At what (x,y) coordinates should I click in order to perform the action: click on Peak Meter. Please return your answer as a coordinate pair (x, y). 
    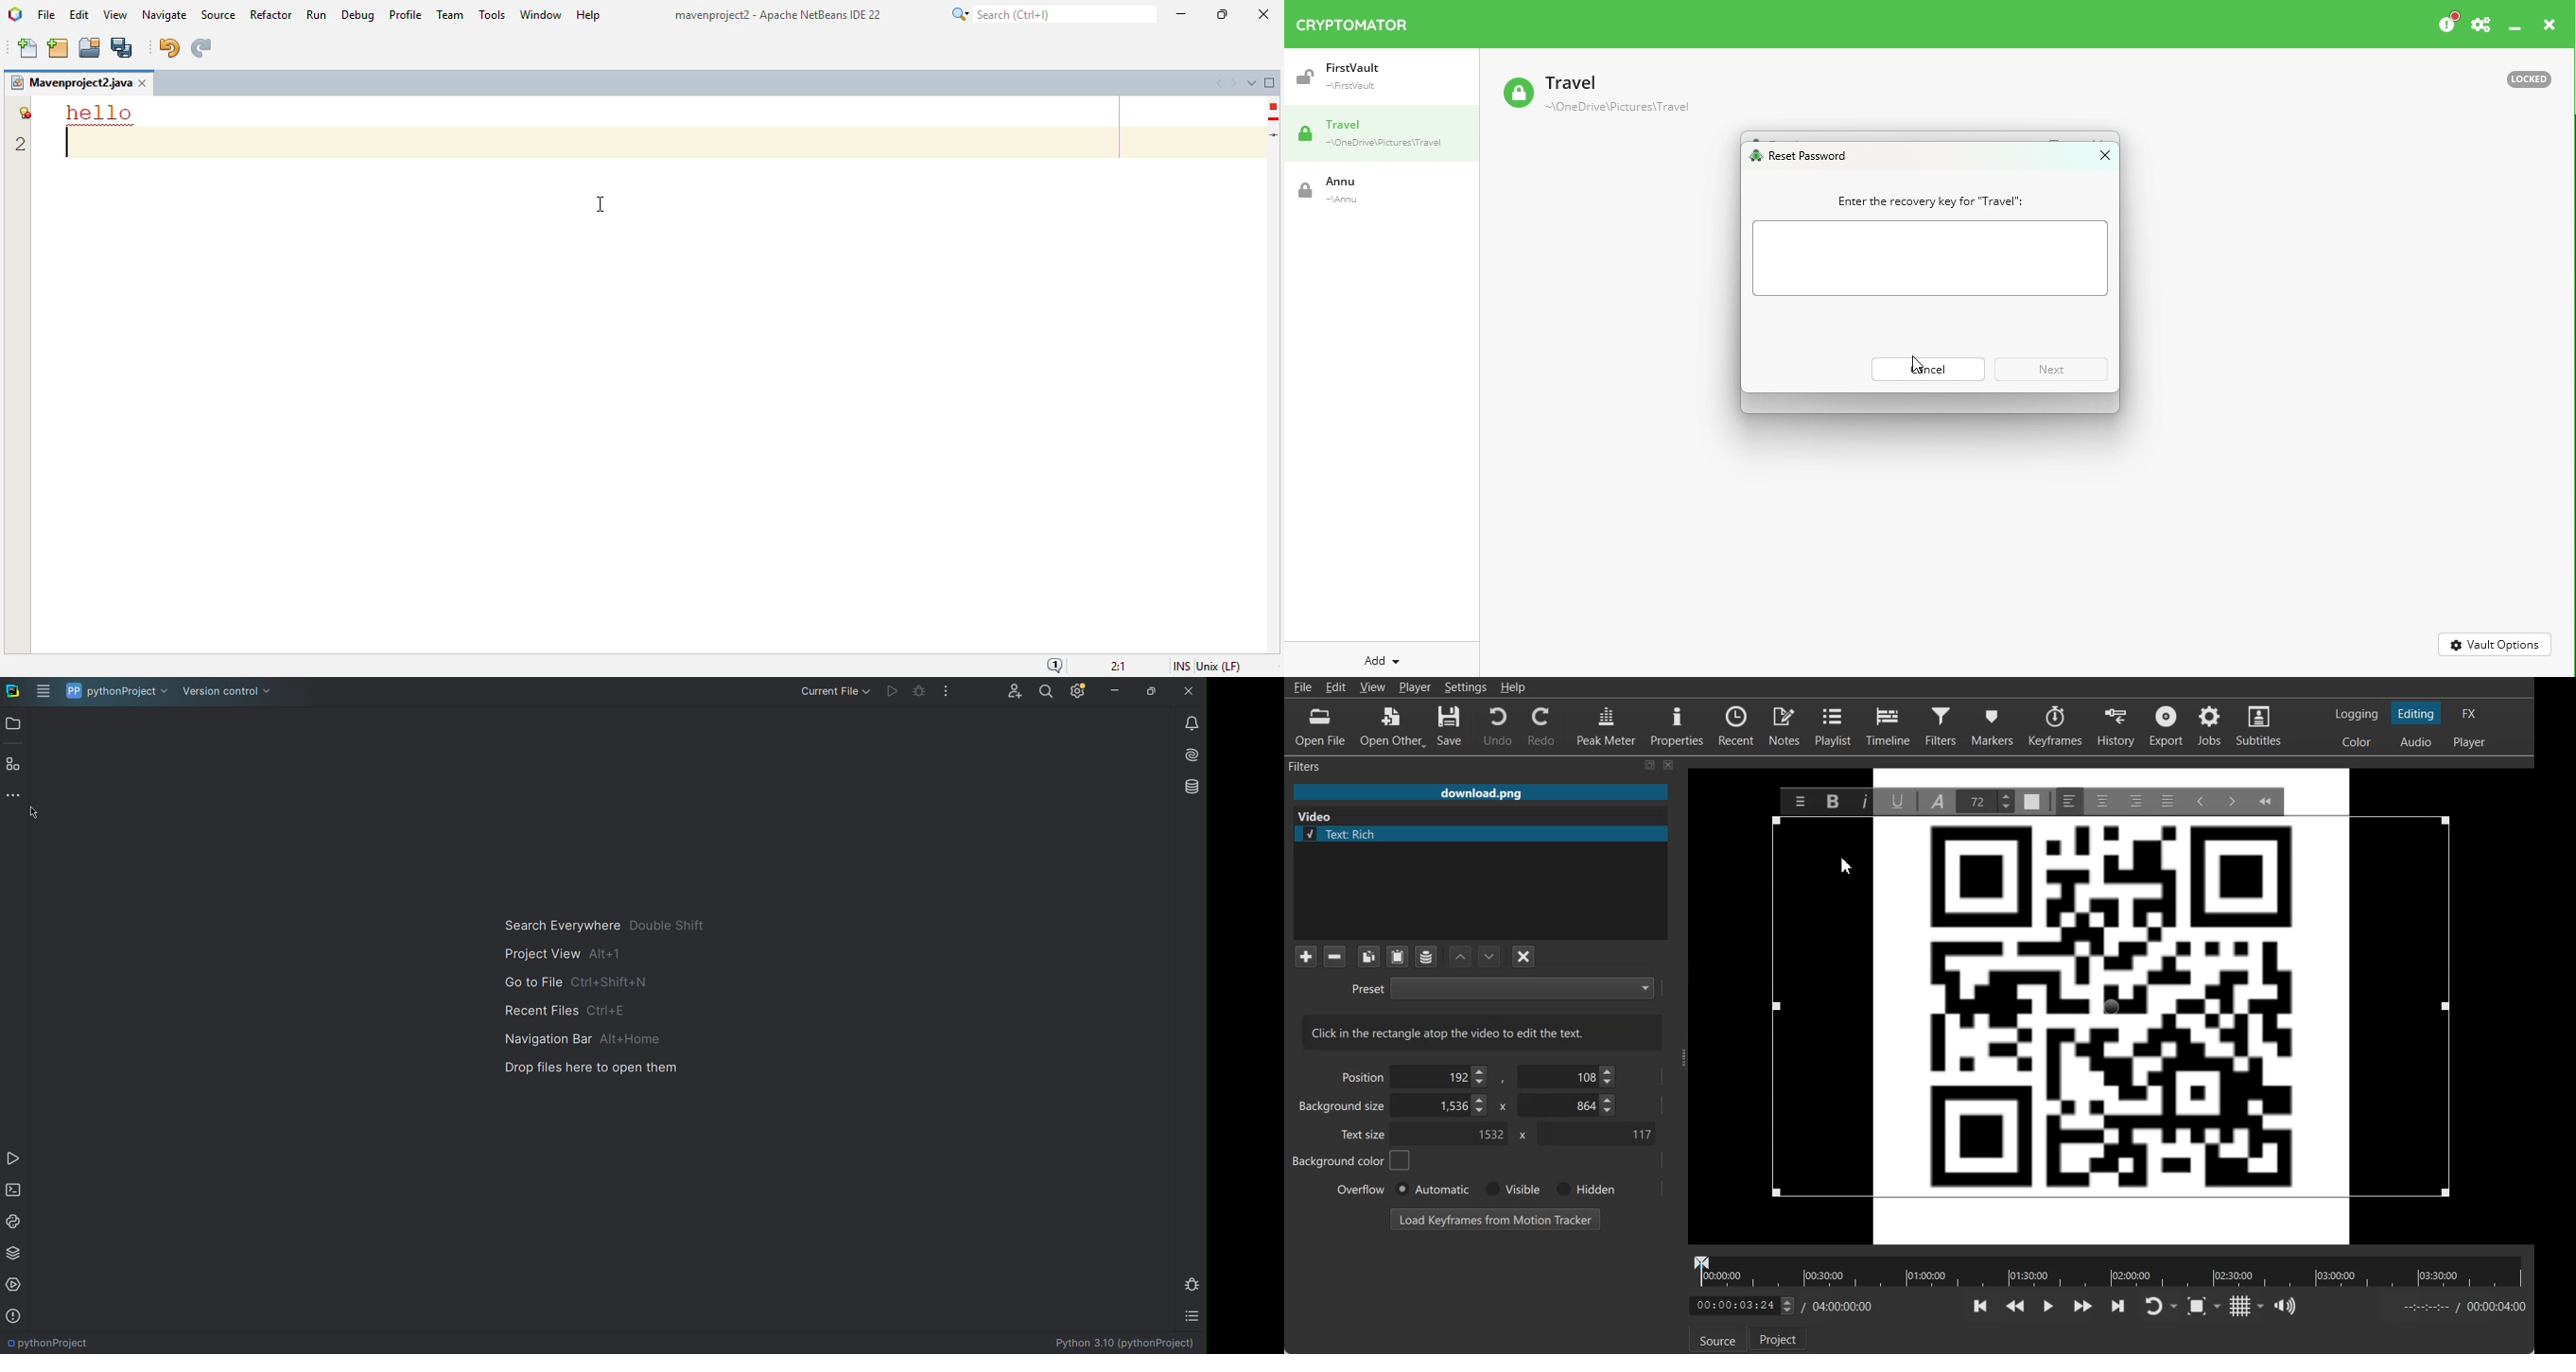
    Looking at the image, I should click on (1607, 725).